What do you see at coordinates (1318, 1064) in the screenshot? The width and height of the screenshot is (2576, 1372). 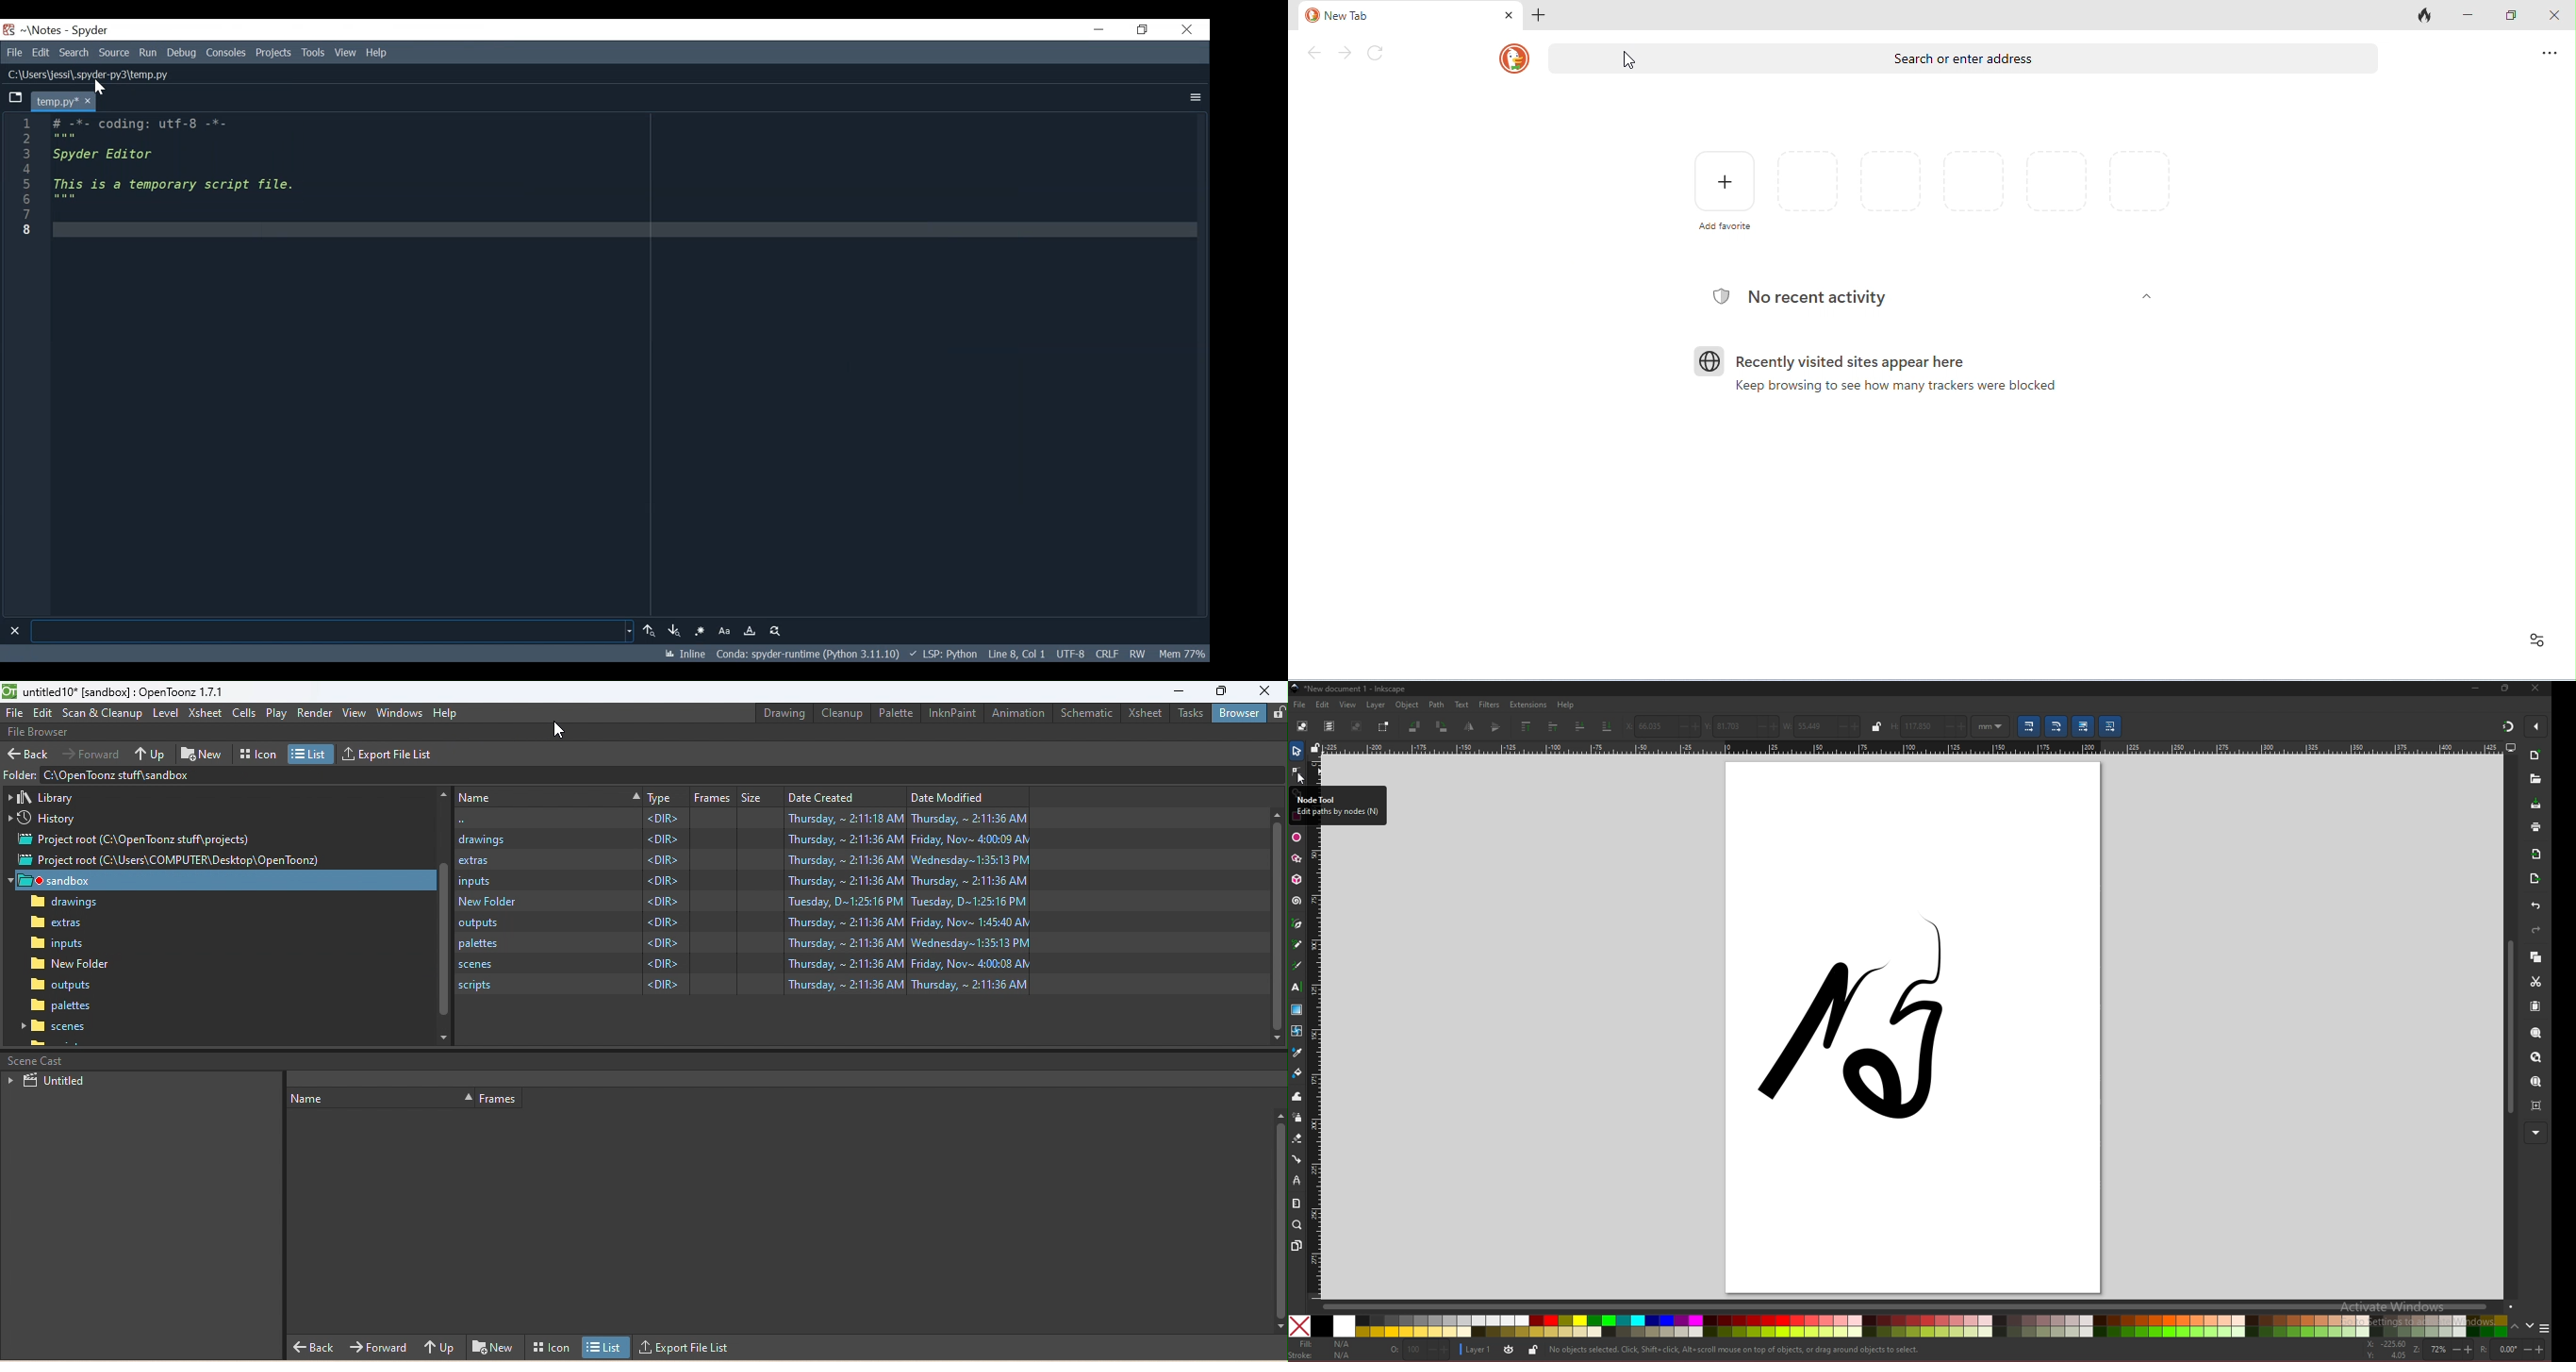 I see `vertical scale` at bounding box center [1318, 1064].